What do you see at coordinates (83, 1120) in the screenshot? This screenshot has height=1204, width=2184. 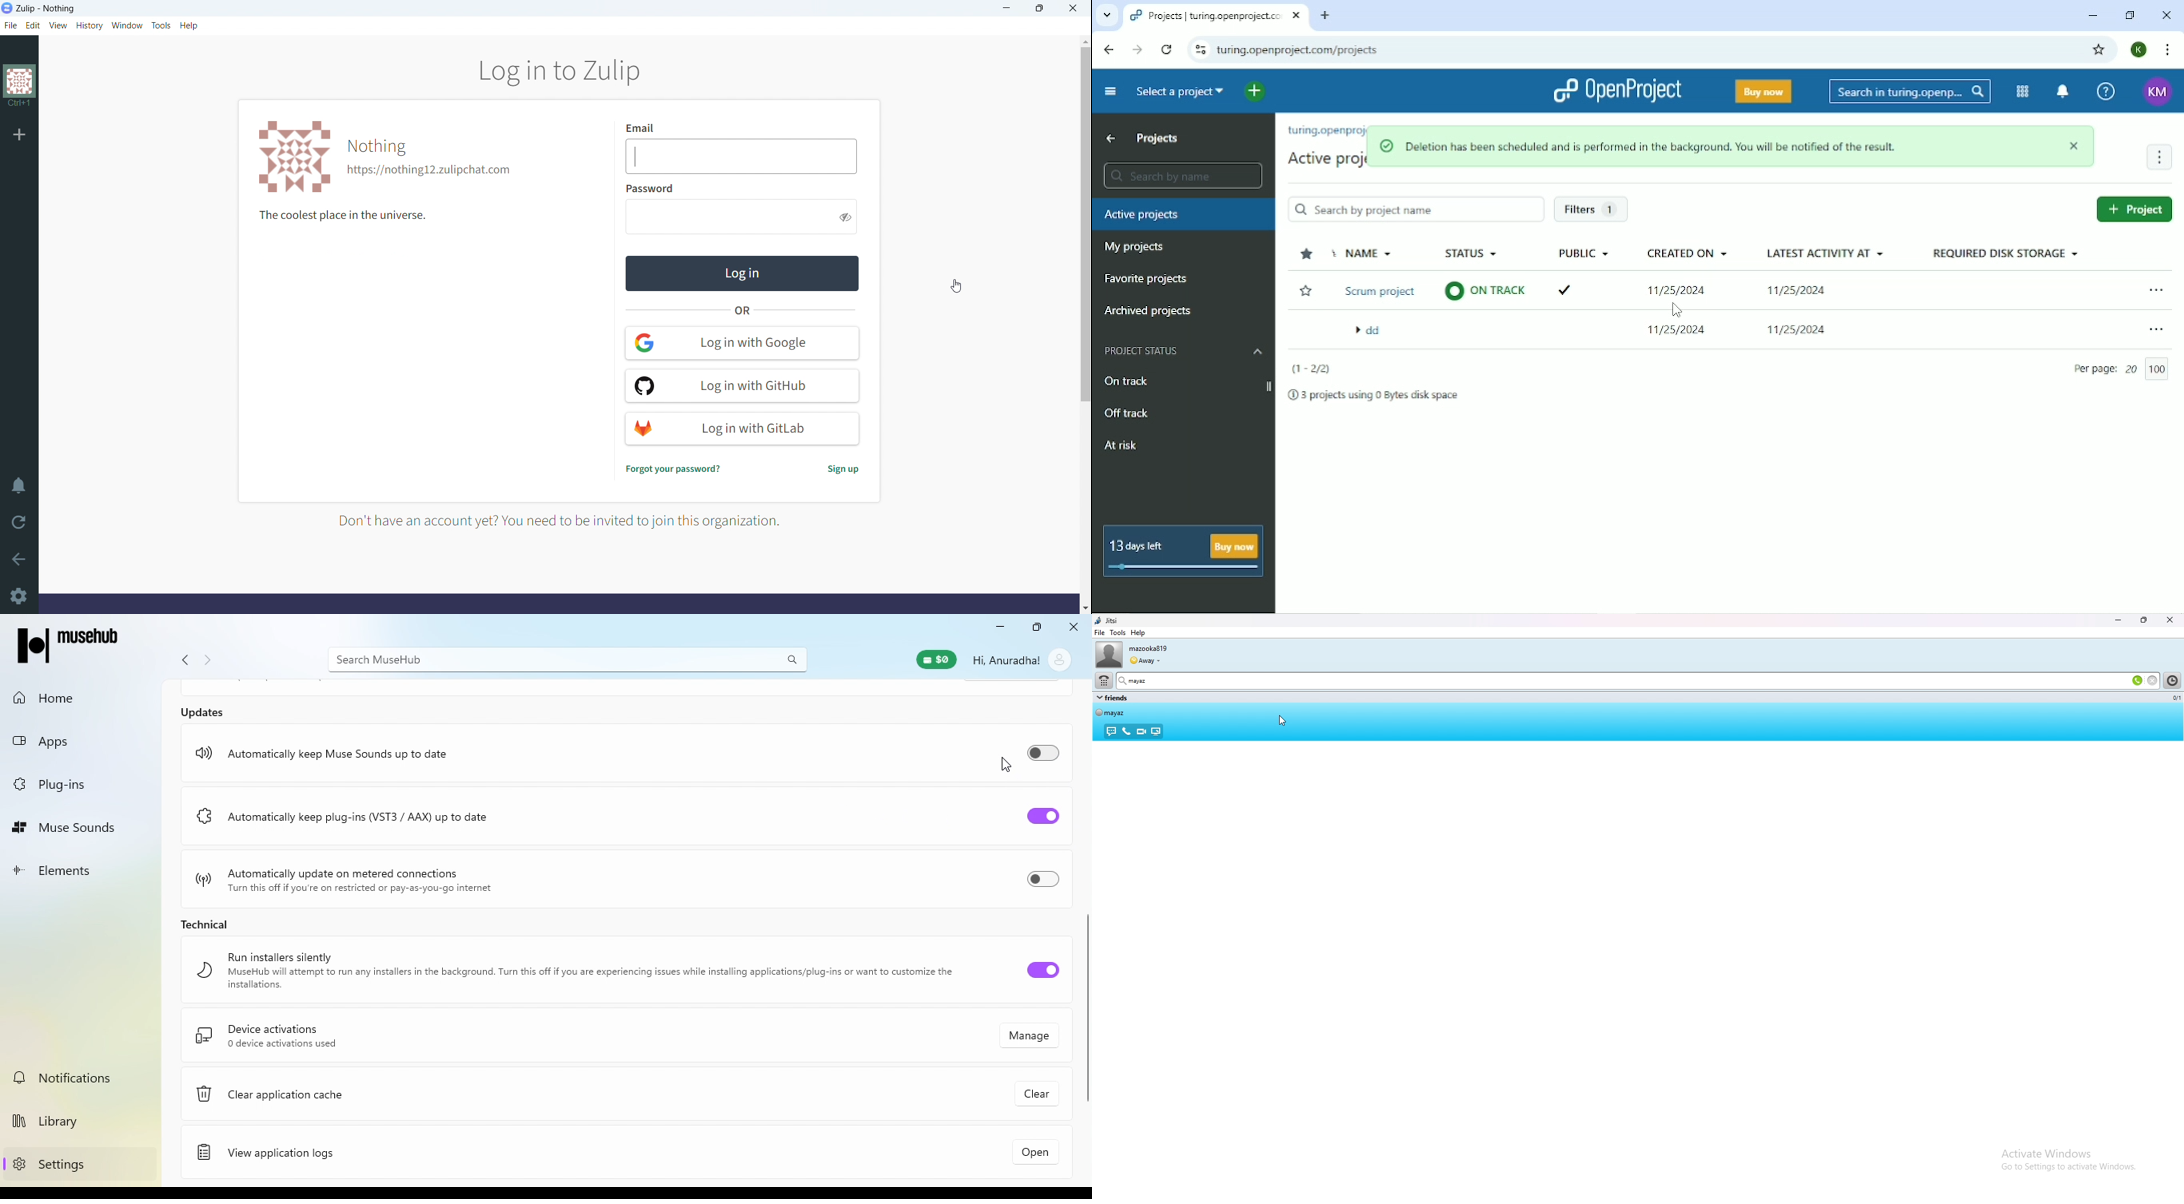 I see `Library` at bounding box center [83, 1120].